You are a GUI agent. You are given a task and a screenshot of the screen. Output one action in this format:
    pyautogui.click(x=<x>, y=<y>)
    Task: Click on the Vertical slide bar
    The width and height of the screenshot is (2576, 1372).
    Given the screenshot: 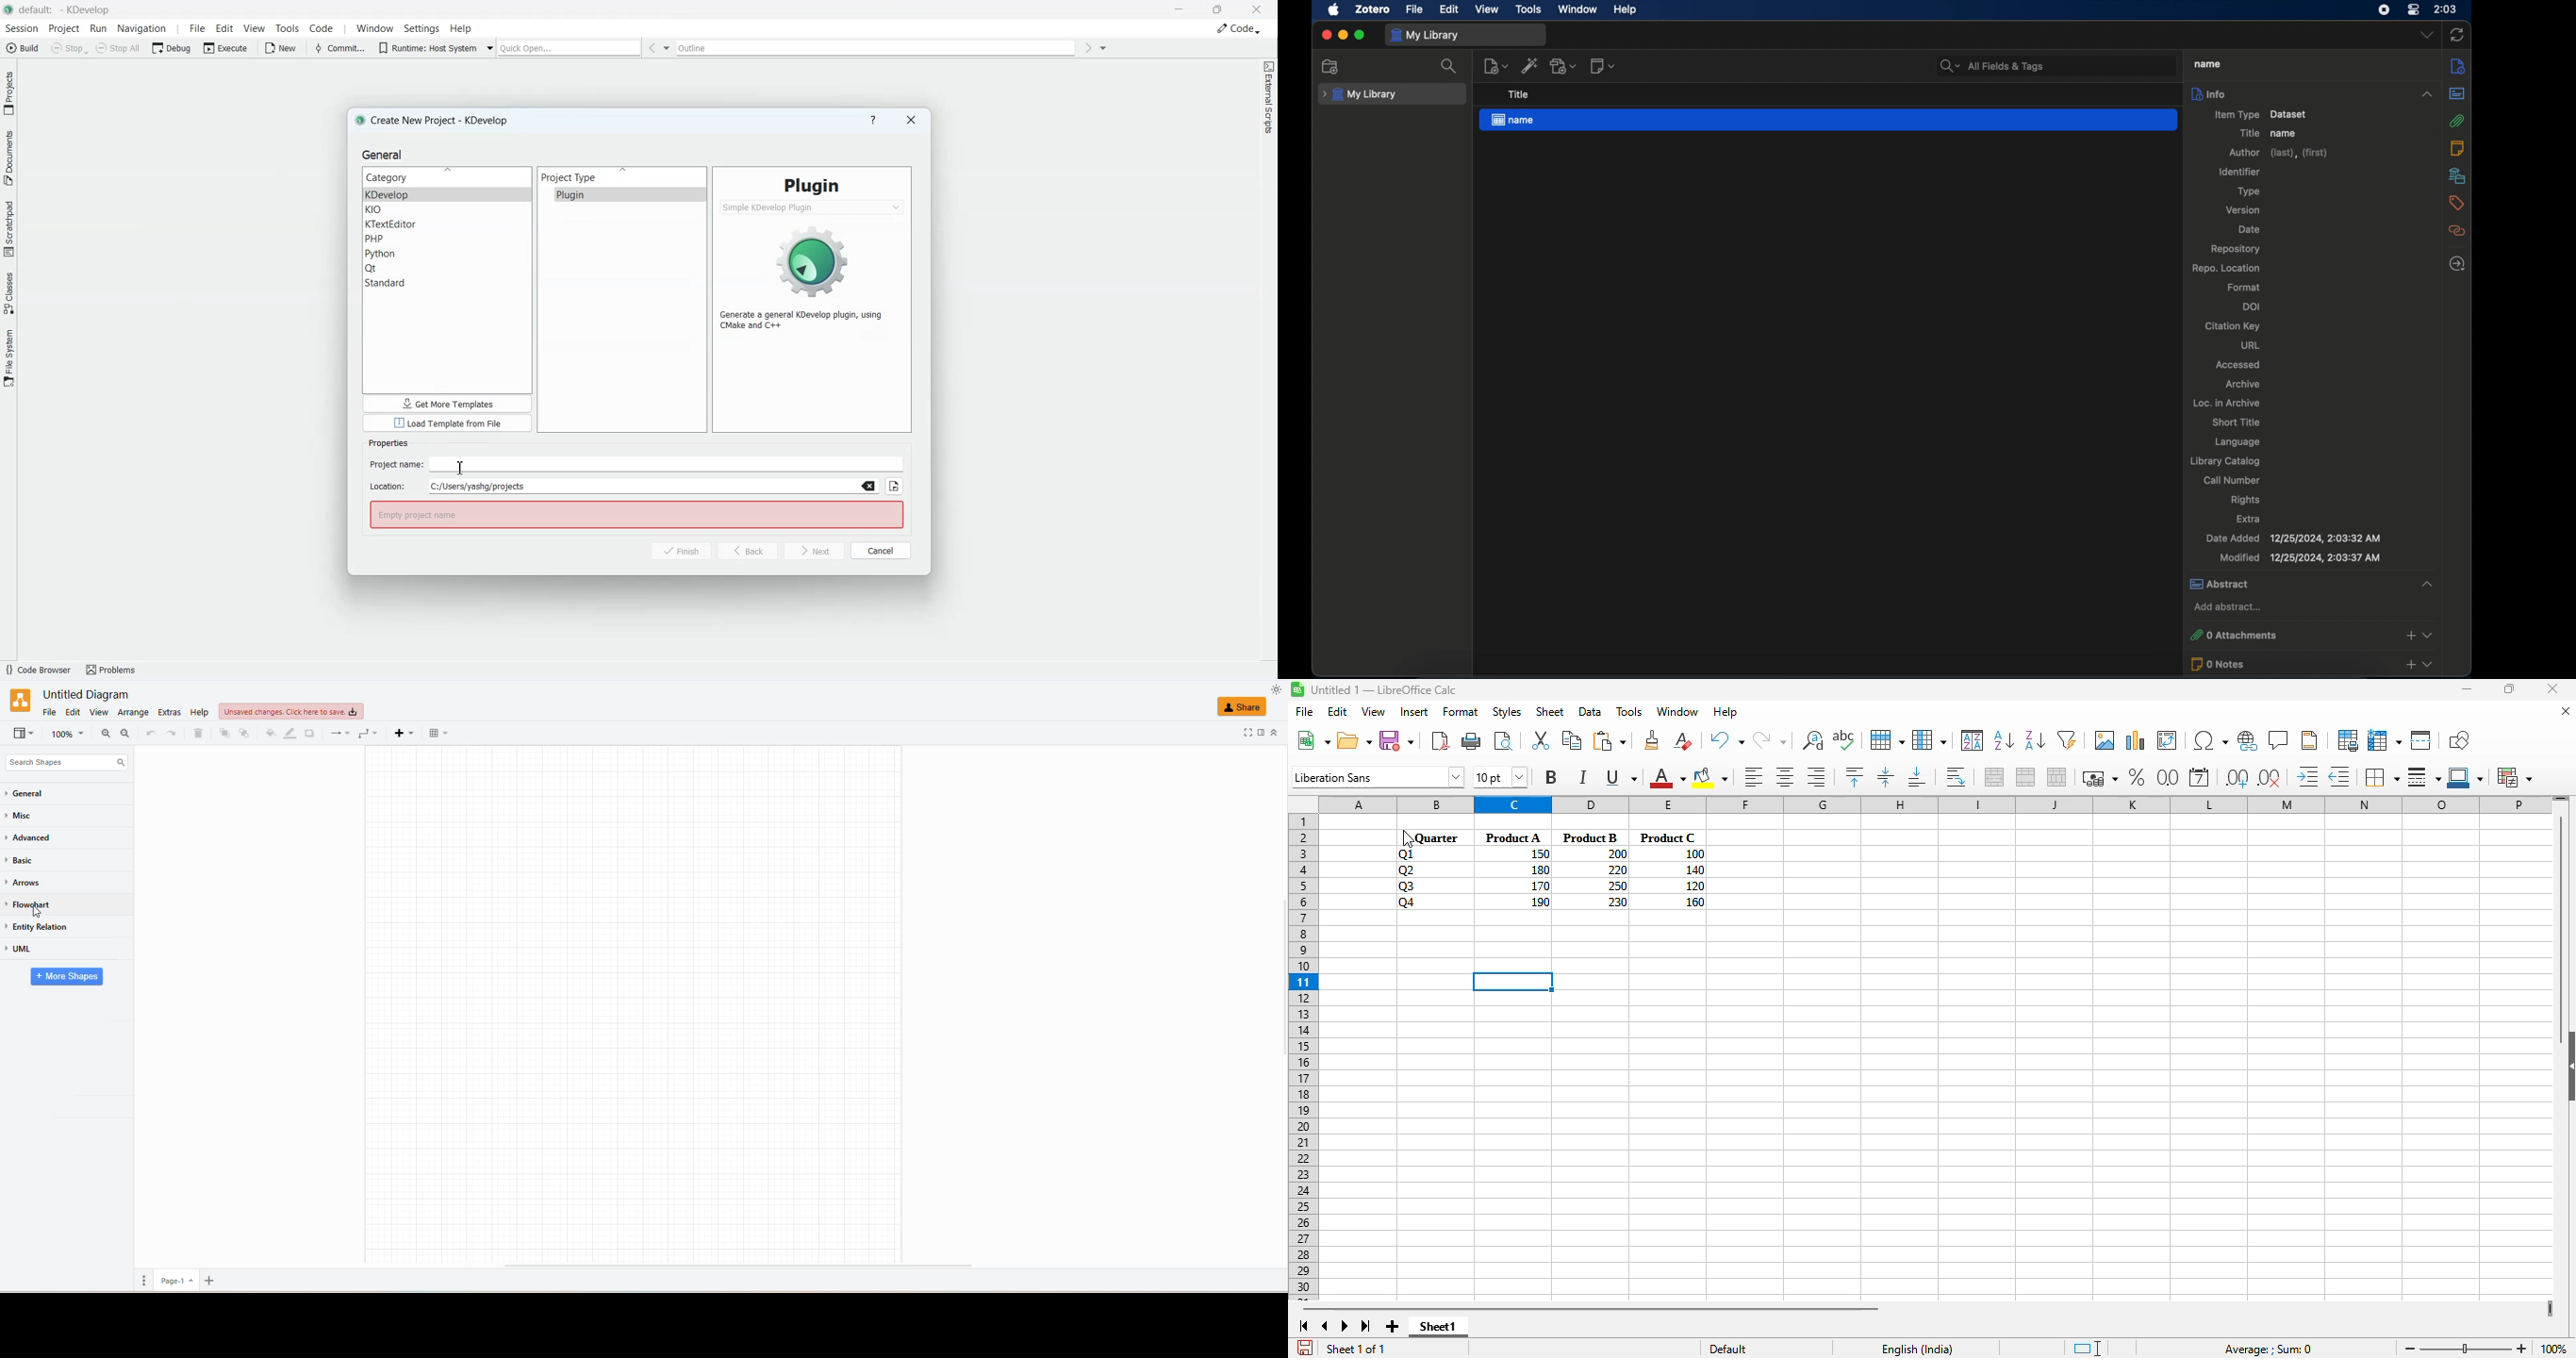 What is the action you would take?
    pyautogui.click(x=2561, y=919)
    